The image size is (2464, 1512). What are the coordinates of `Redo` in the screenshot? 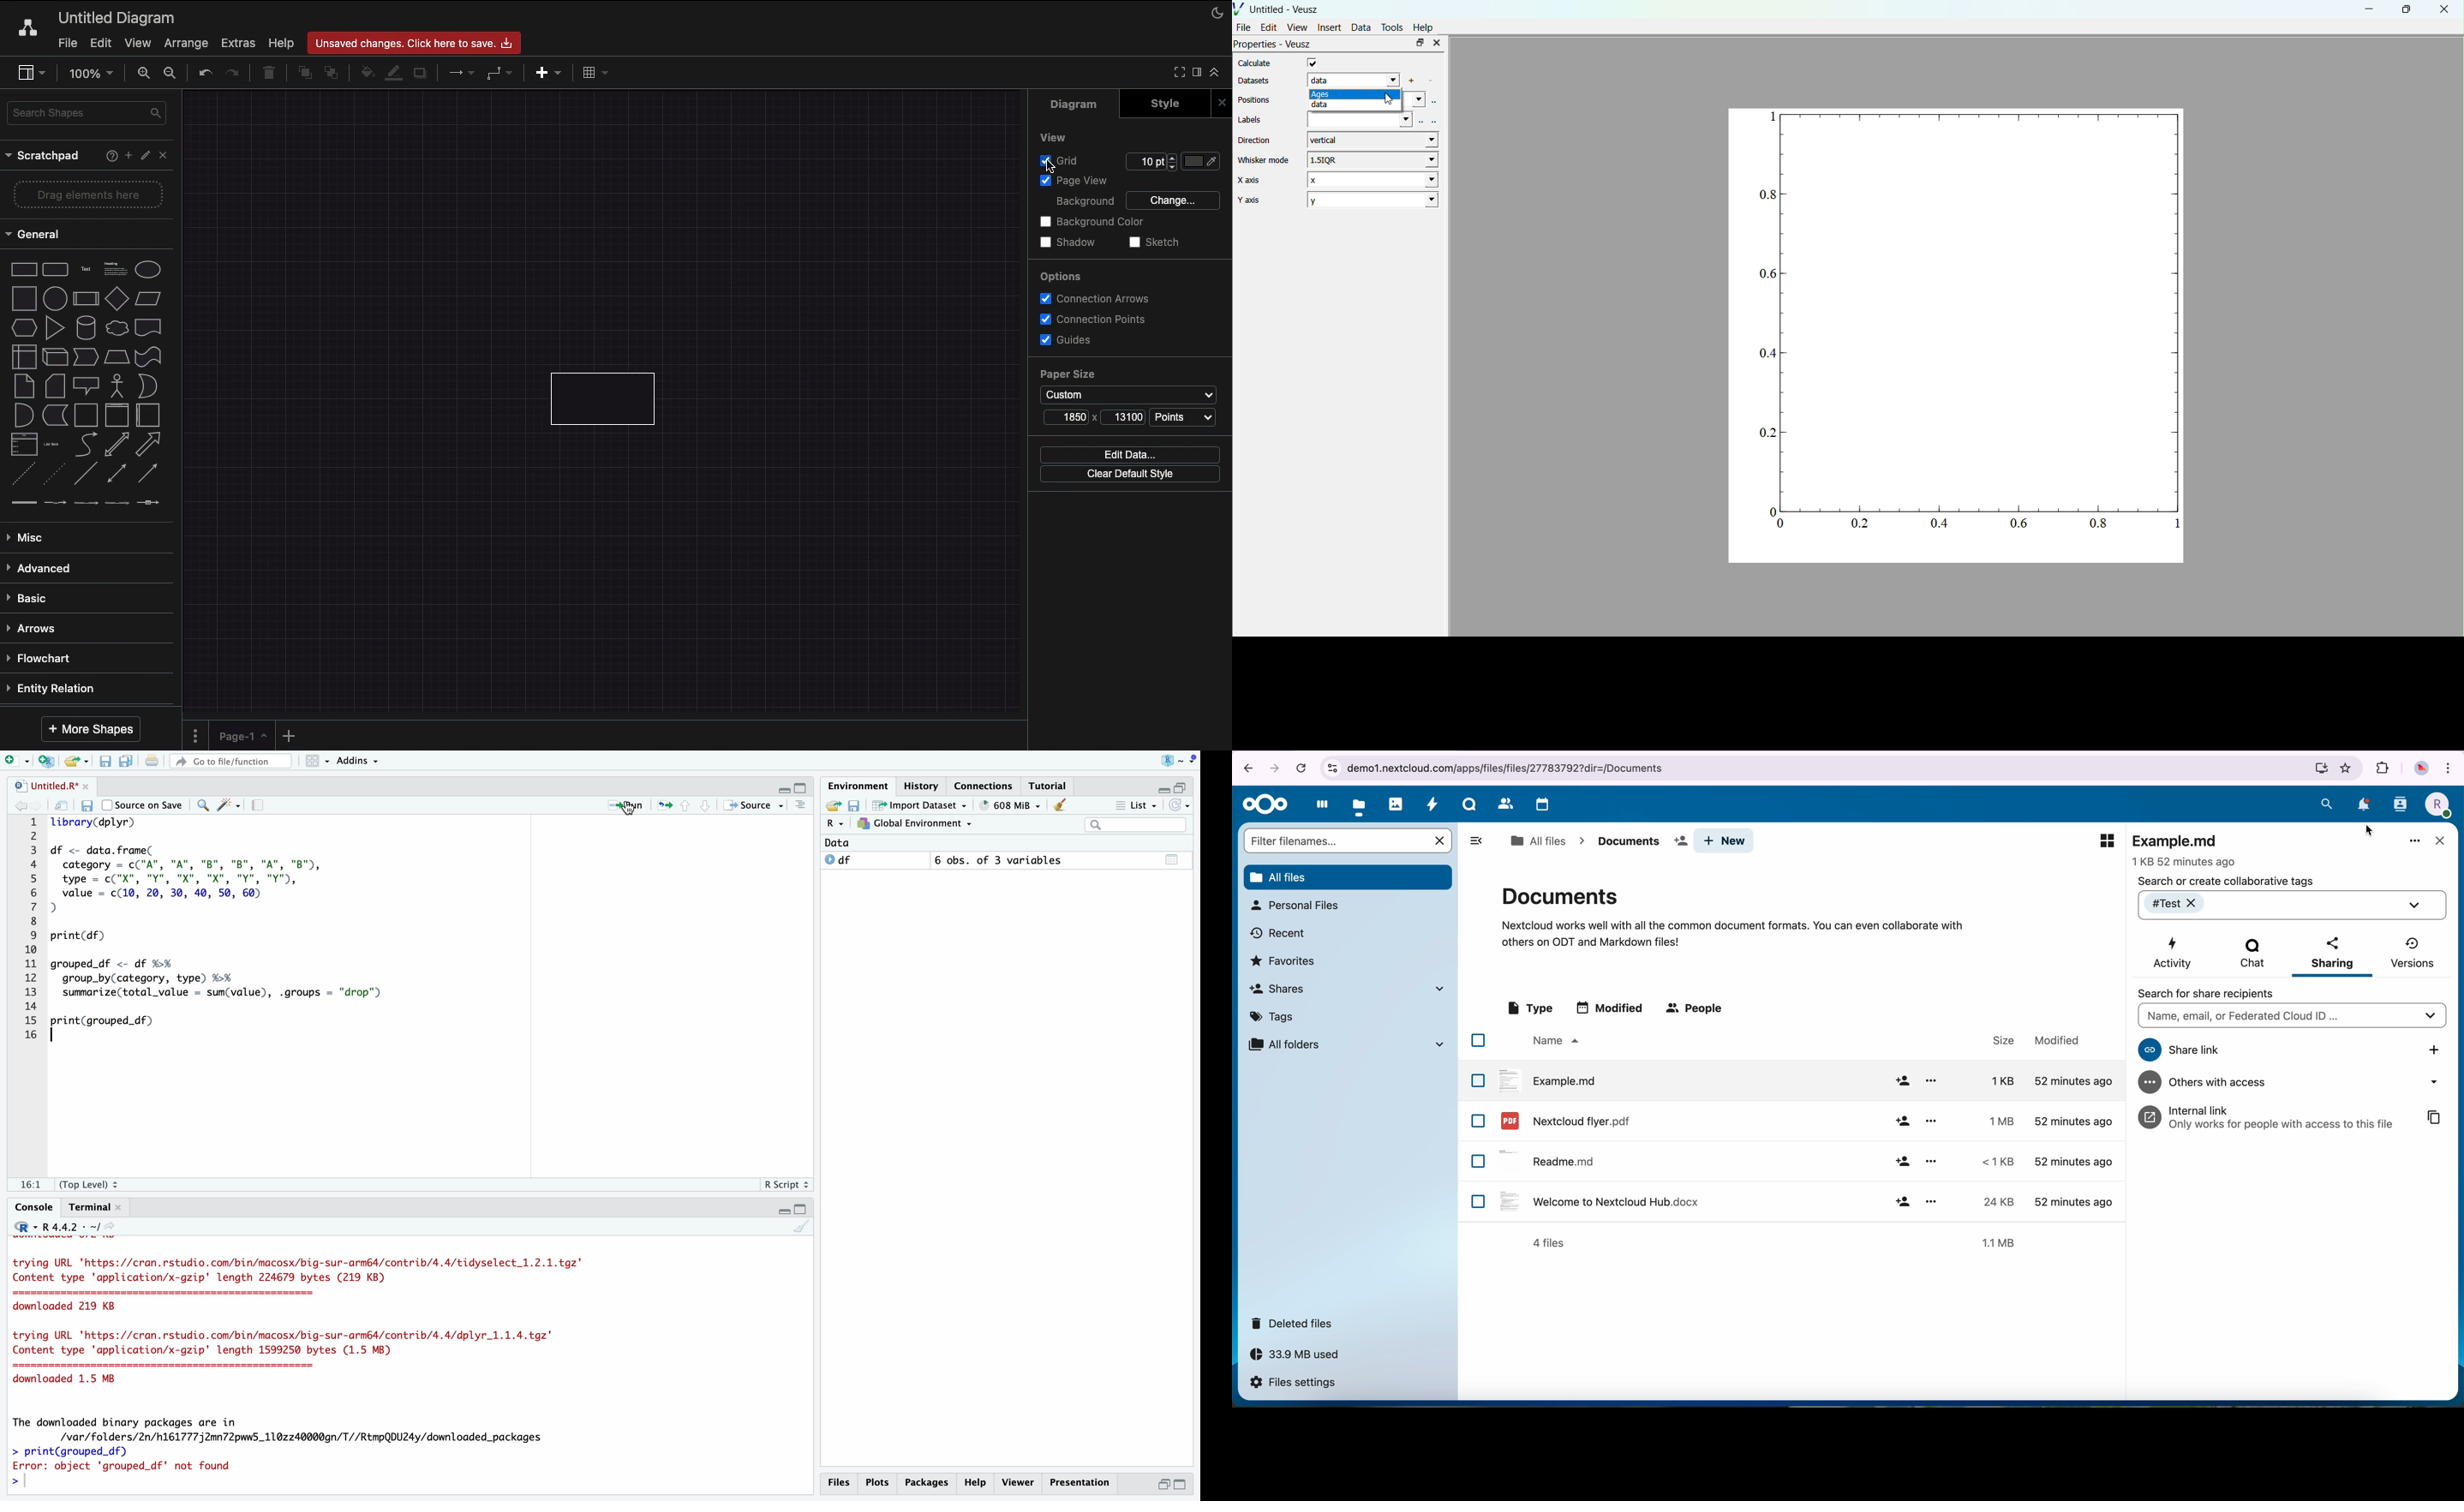 It's located at (234, 73).